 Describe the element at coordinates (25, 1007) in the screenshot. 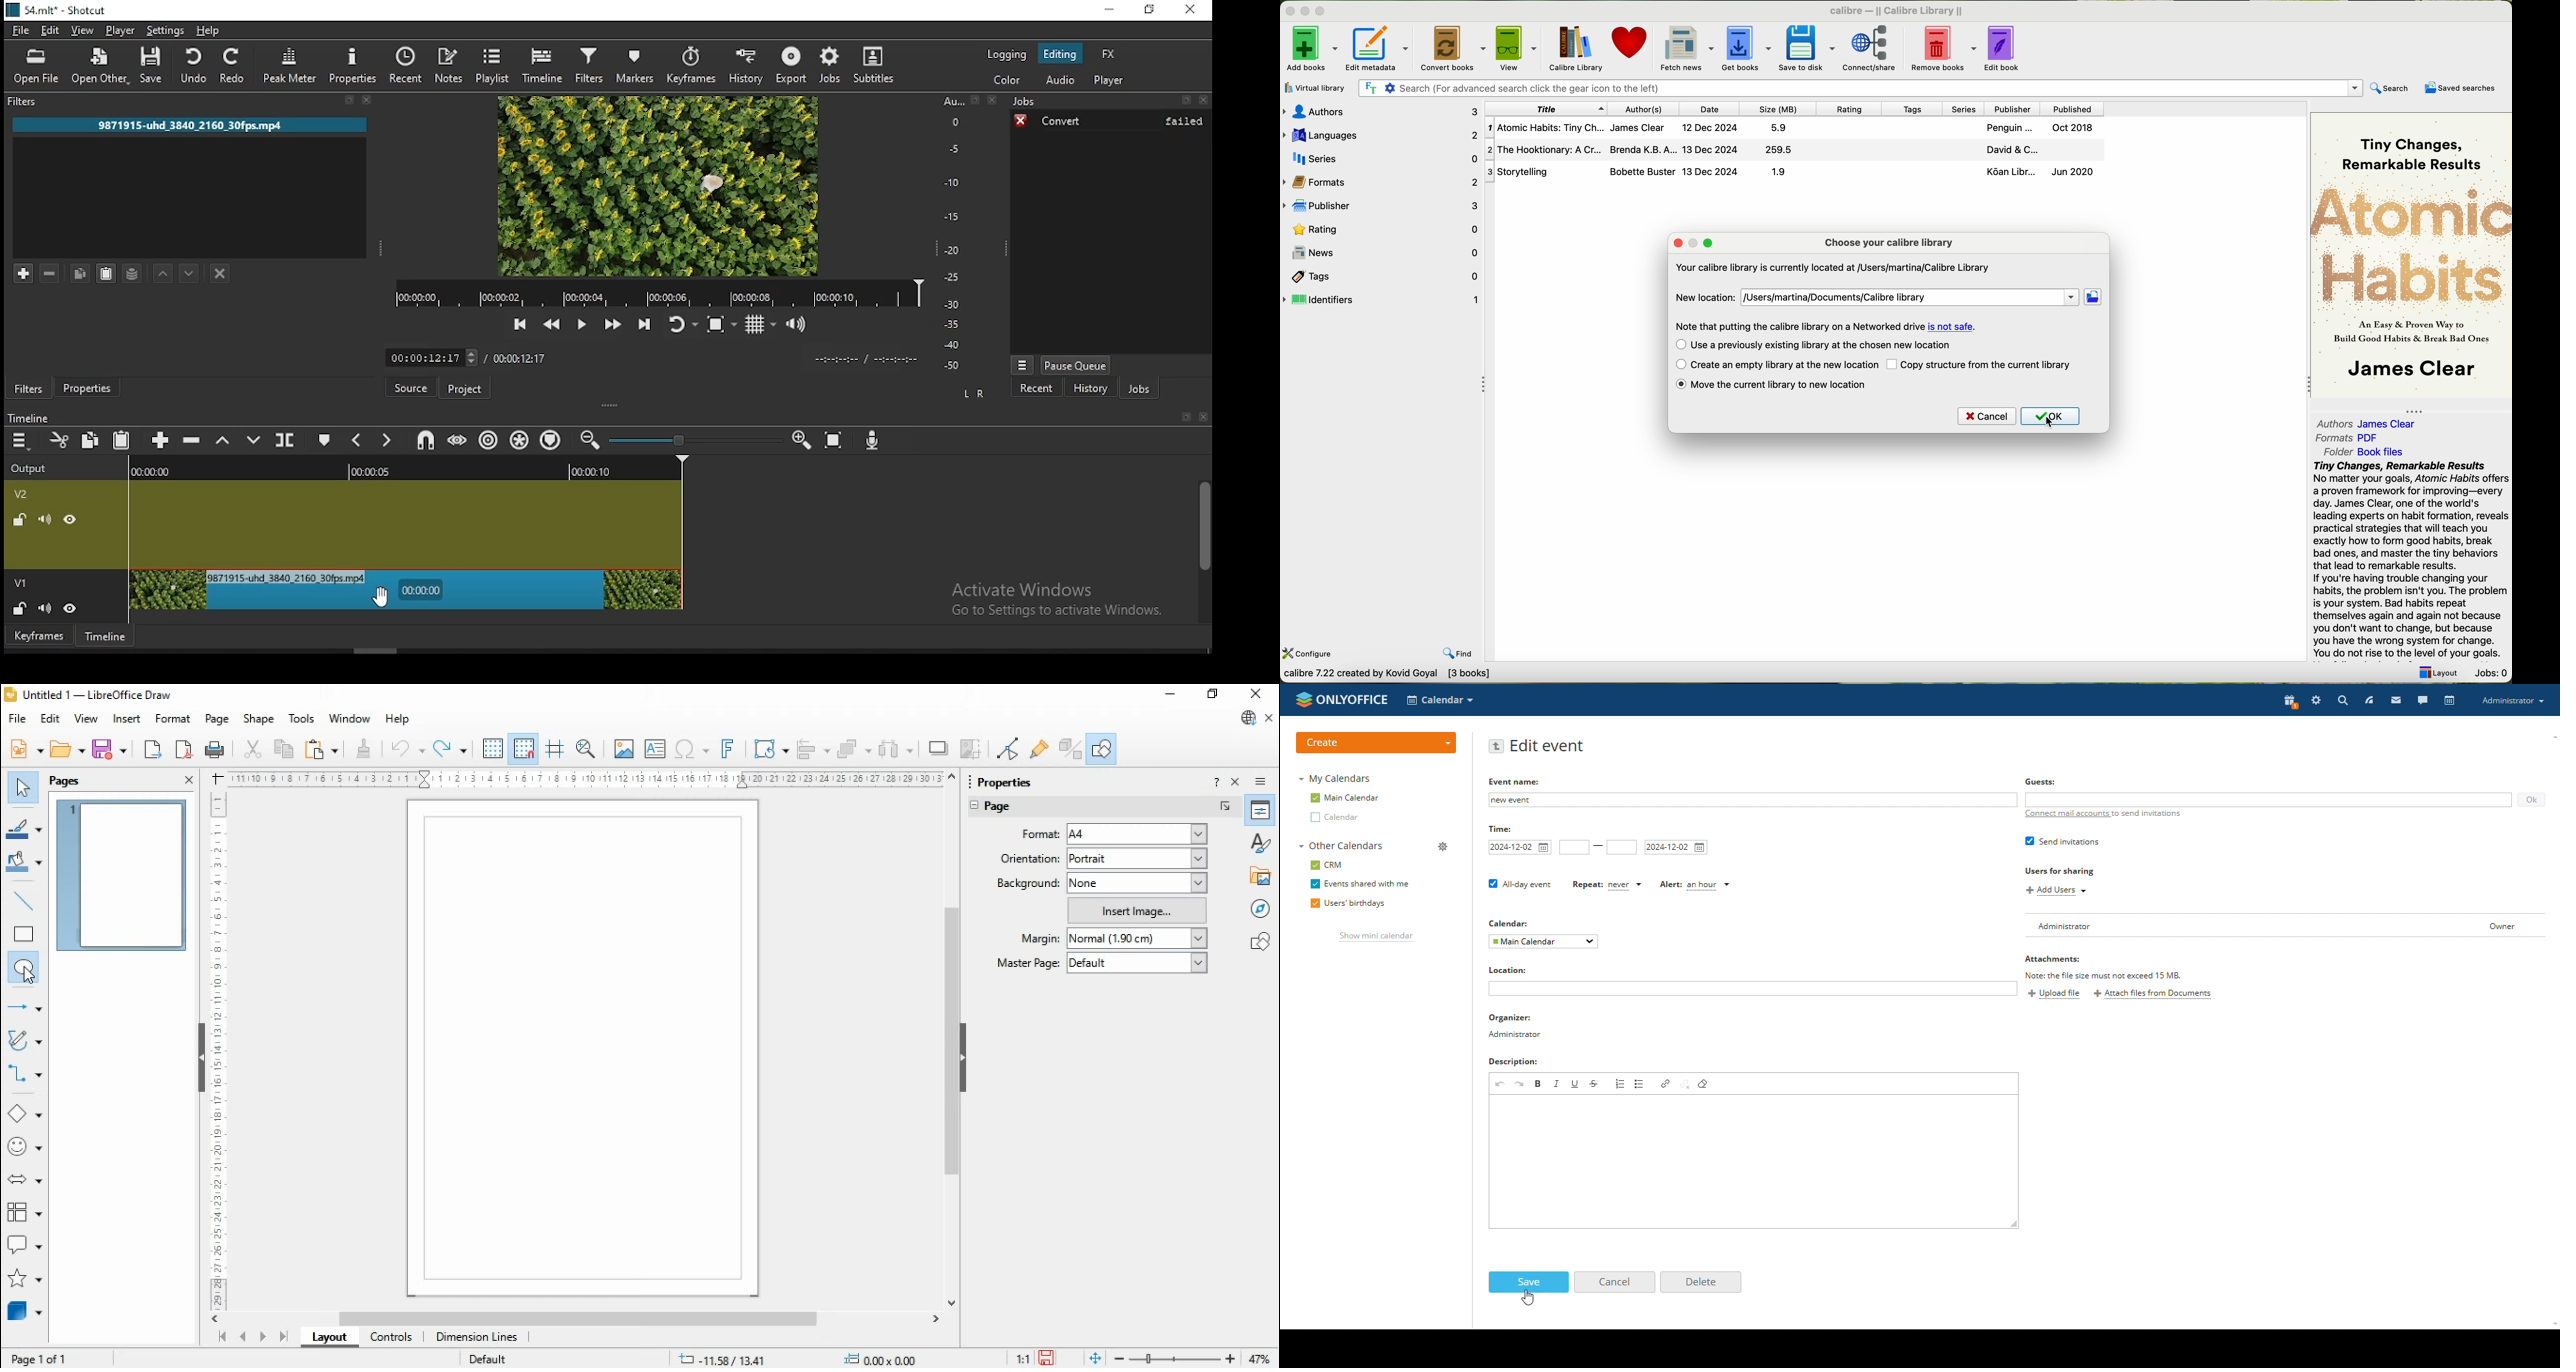

I see `line and arrows` at that location.